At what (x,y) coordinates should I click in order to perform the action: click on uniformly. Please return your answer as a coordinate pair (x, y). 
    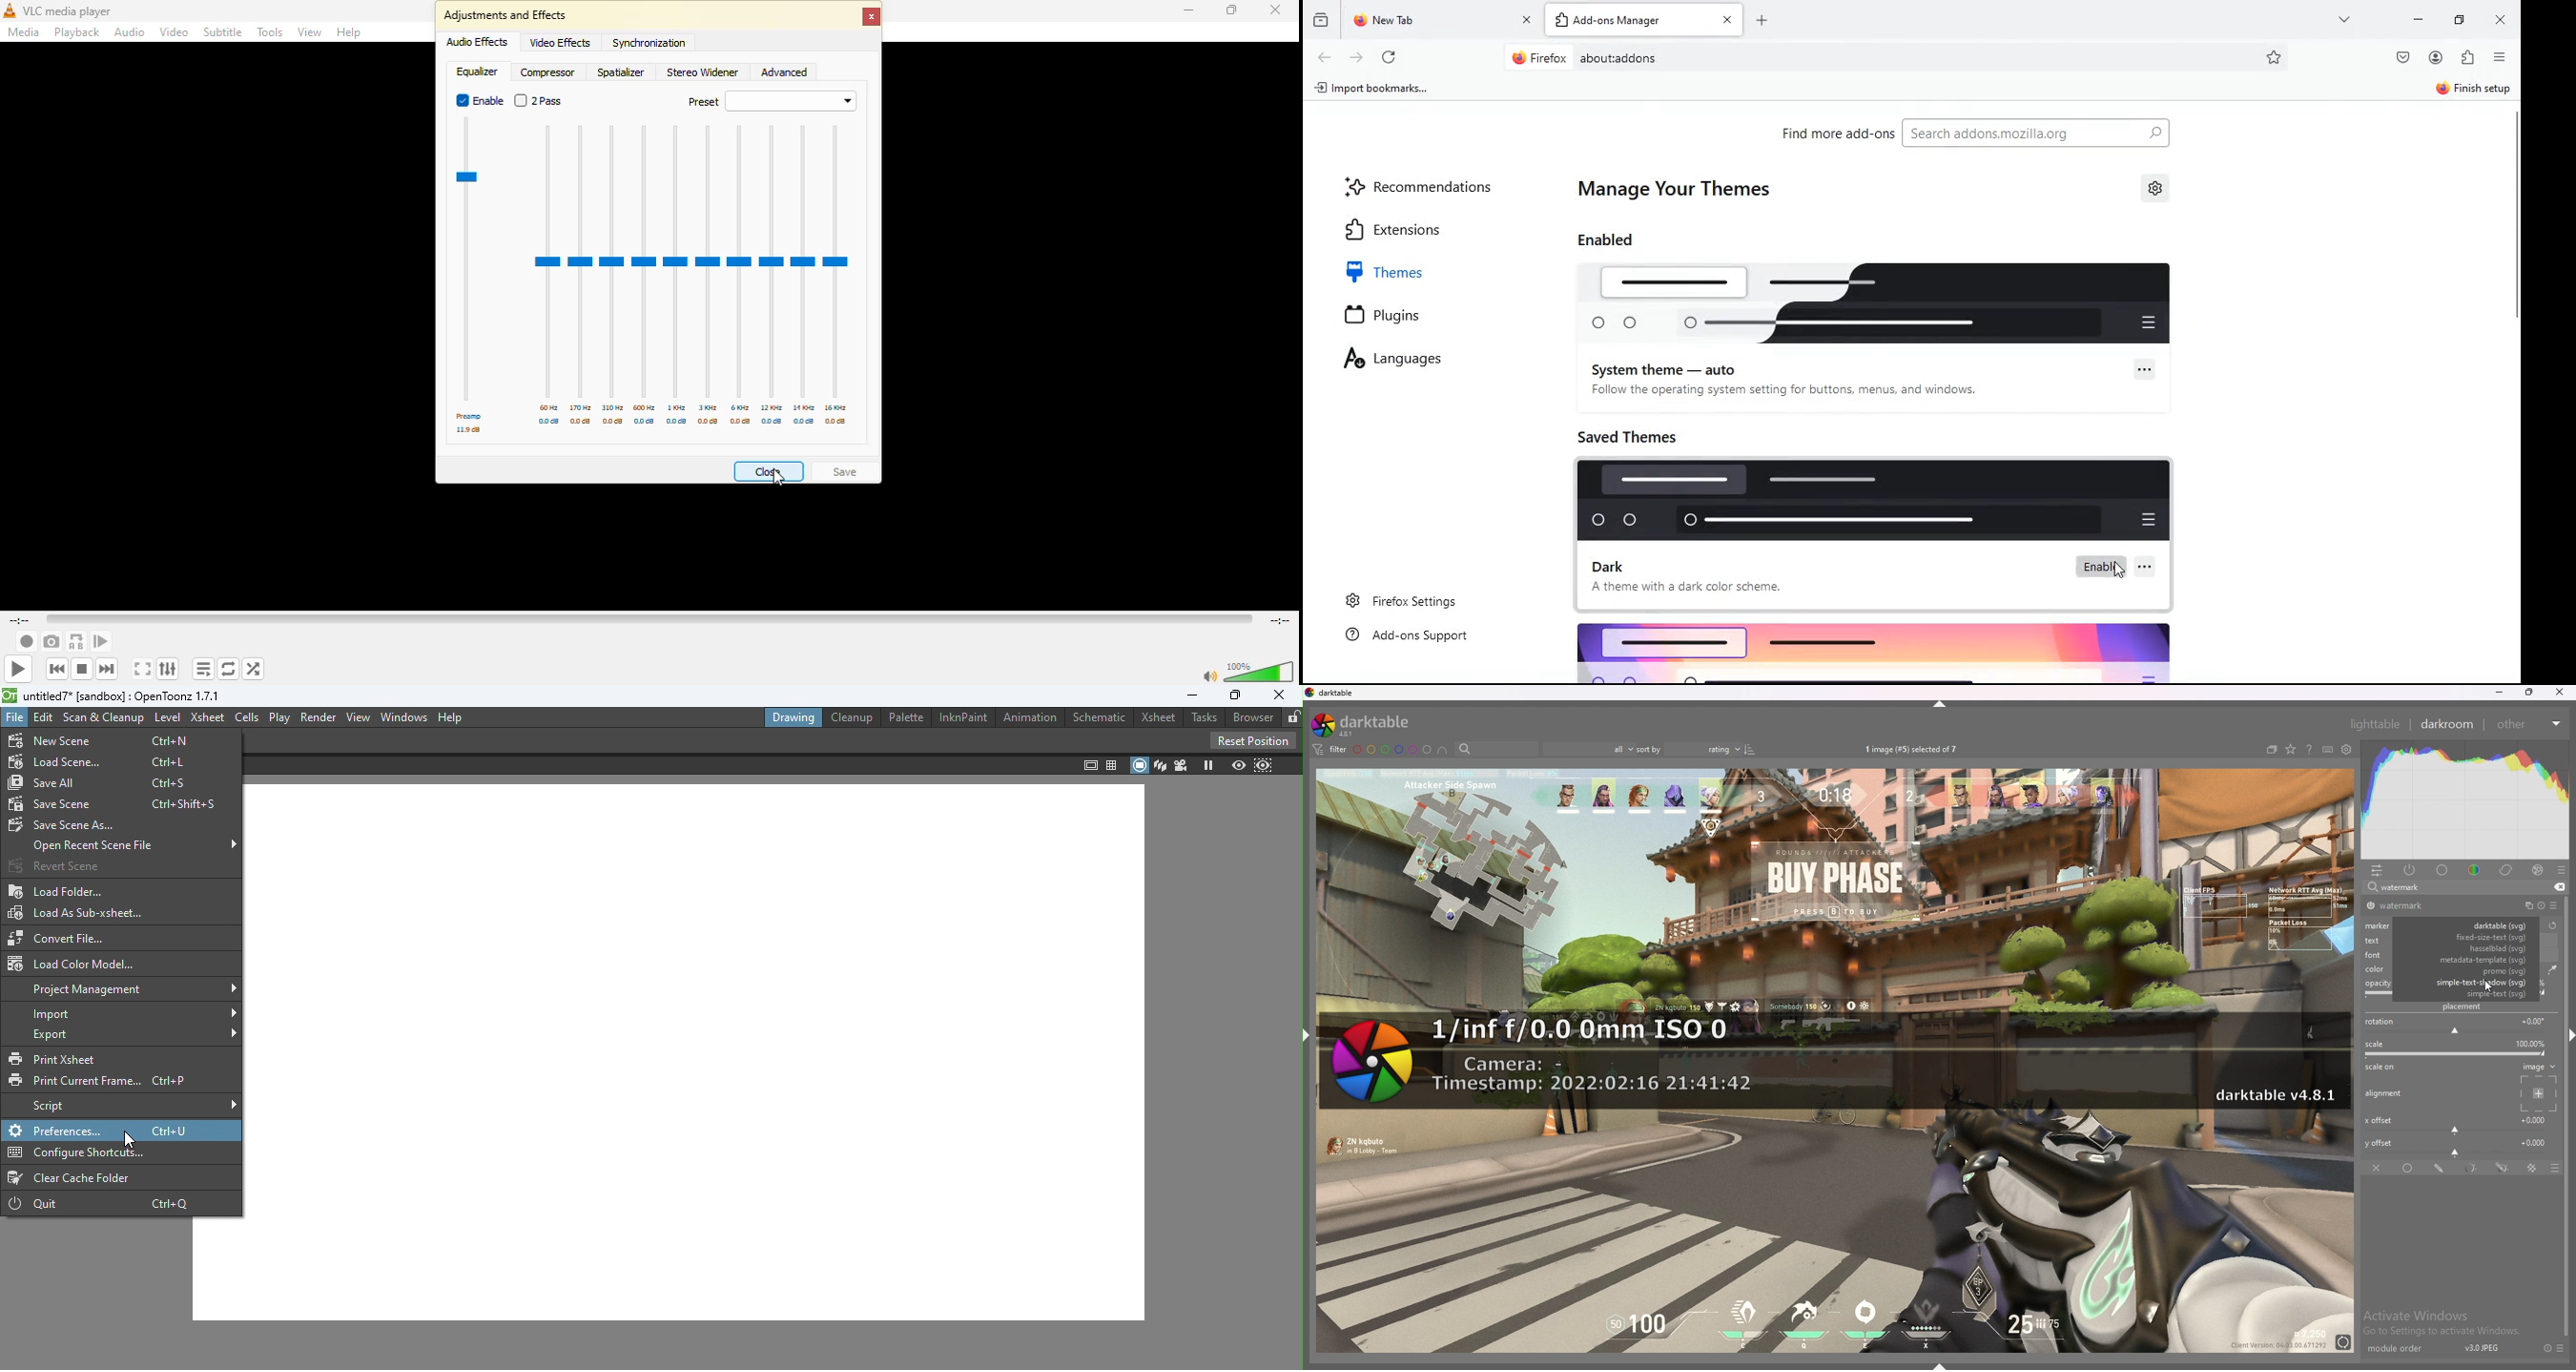
    Looking at the image, I should click on (2410, 1168).